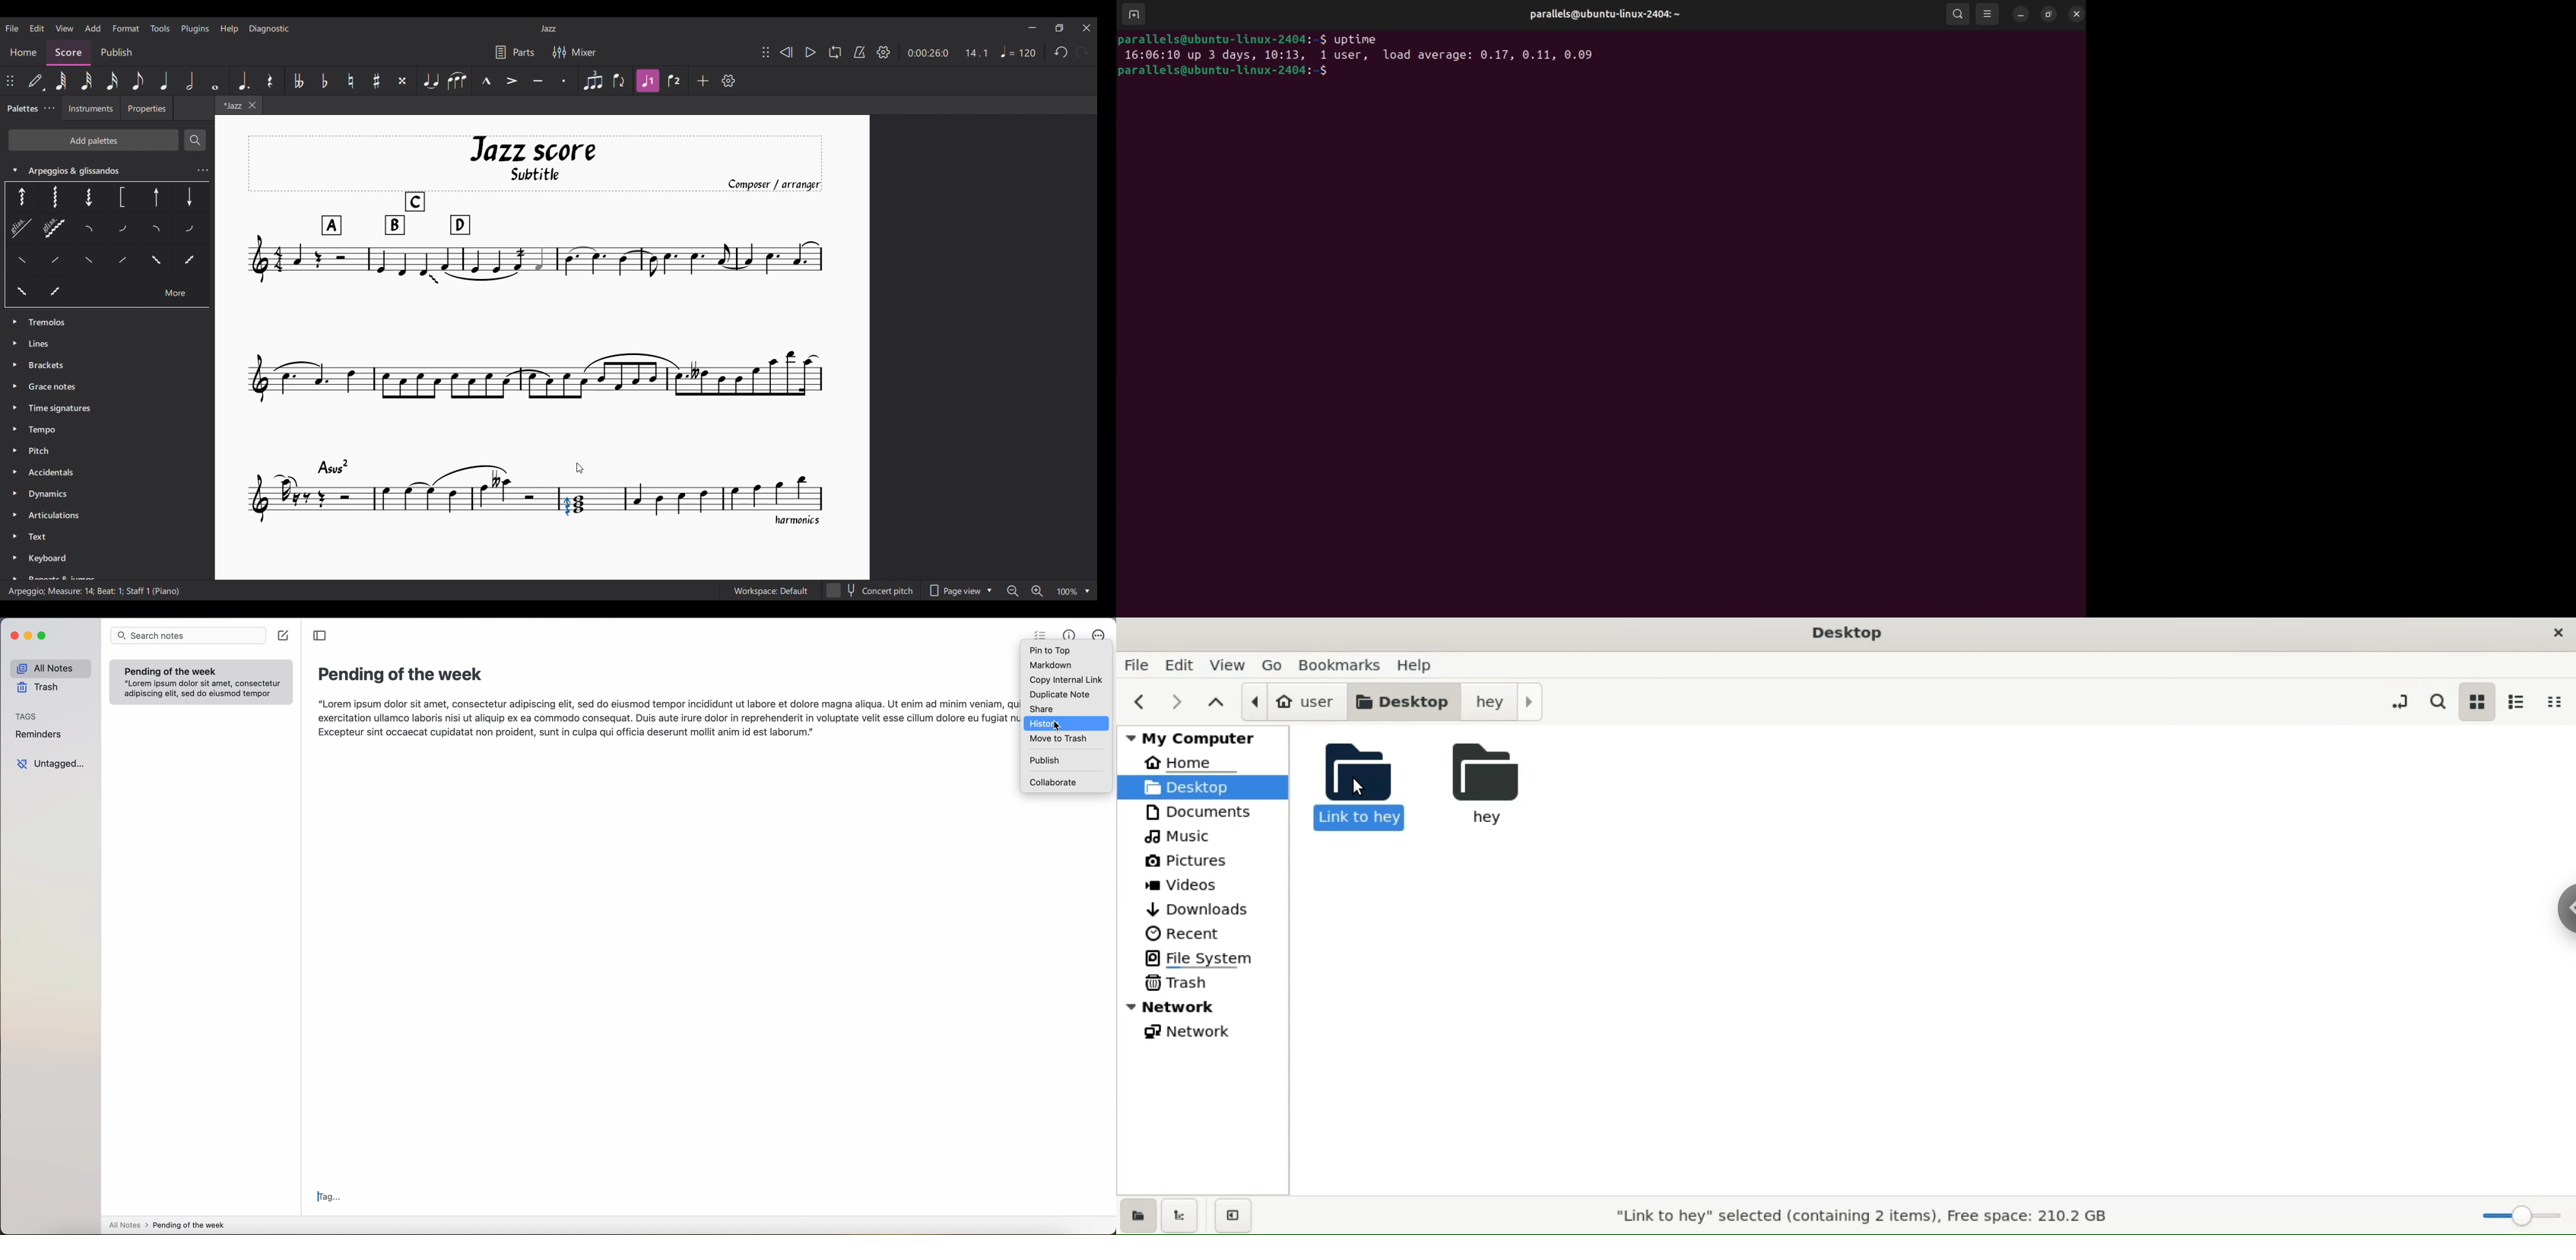  Describe the element at coordinates (1204, 911) in the screenshot. I see `downloads` at that location.